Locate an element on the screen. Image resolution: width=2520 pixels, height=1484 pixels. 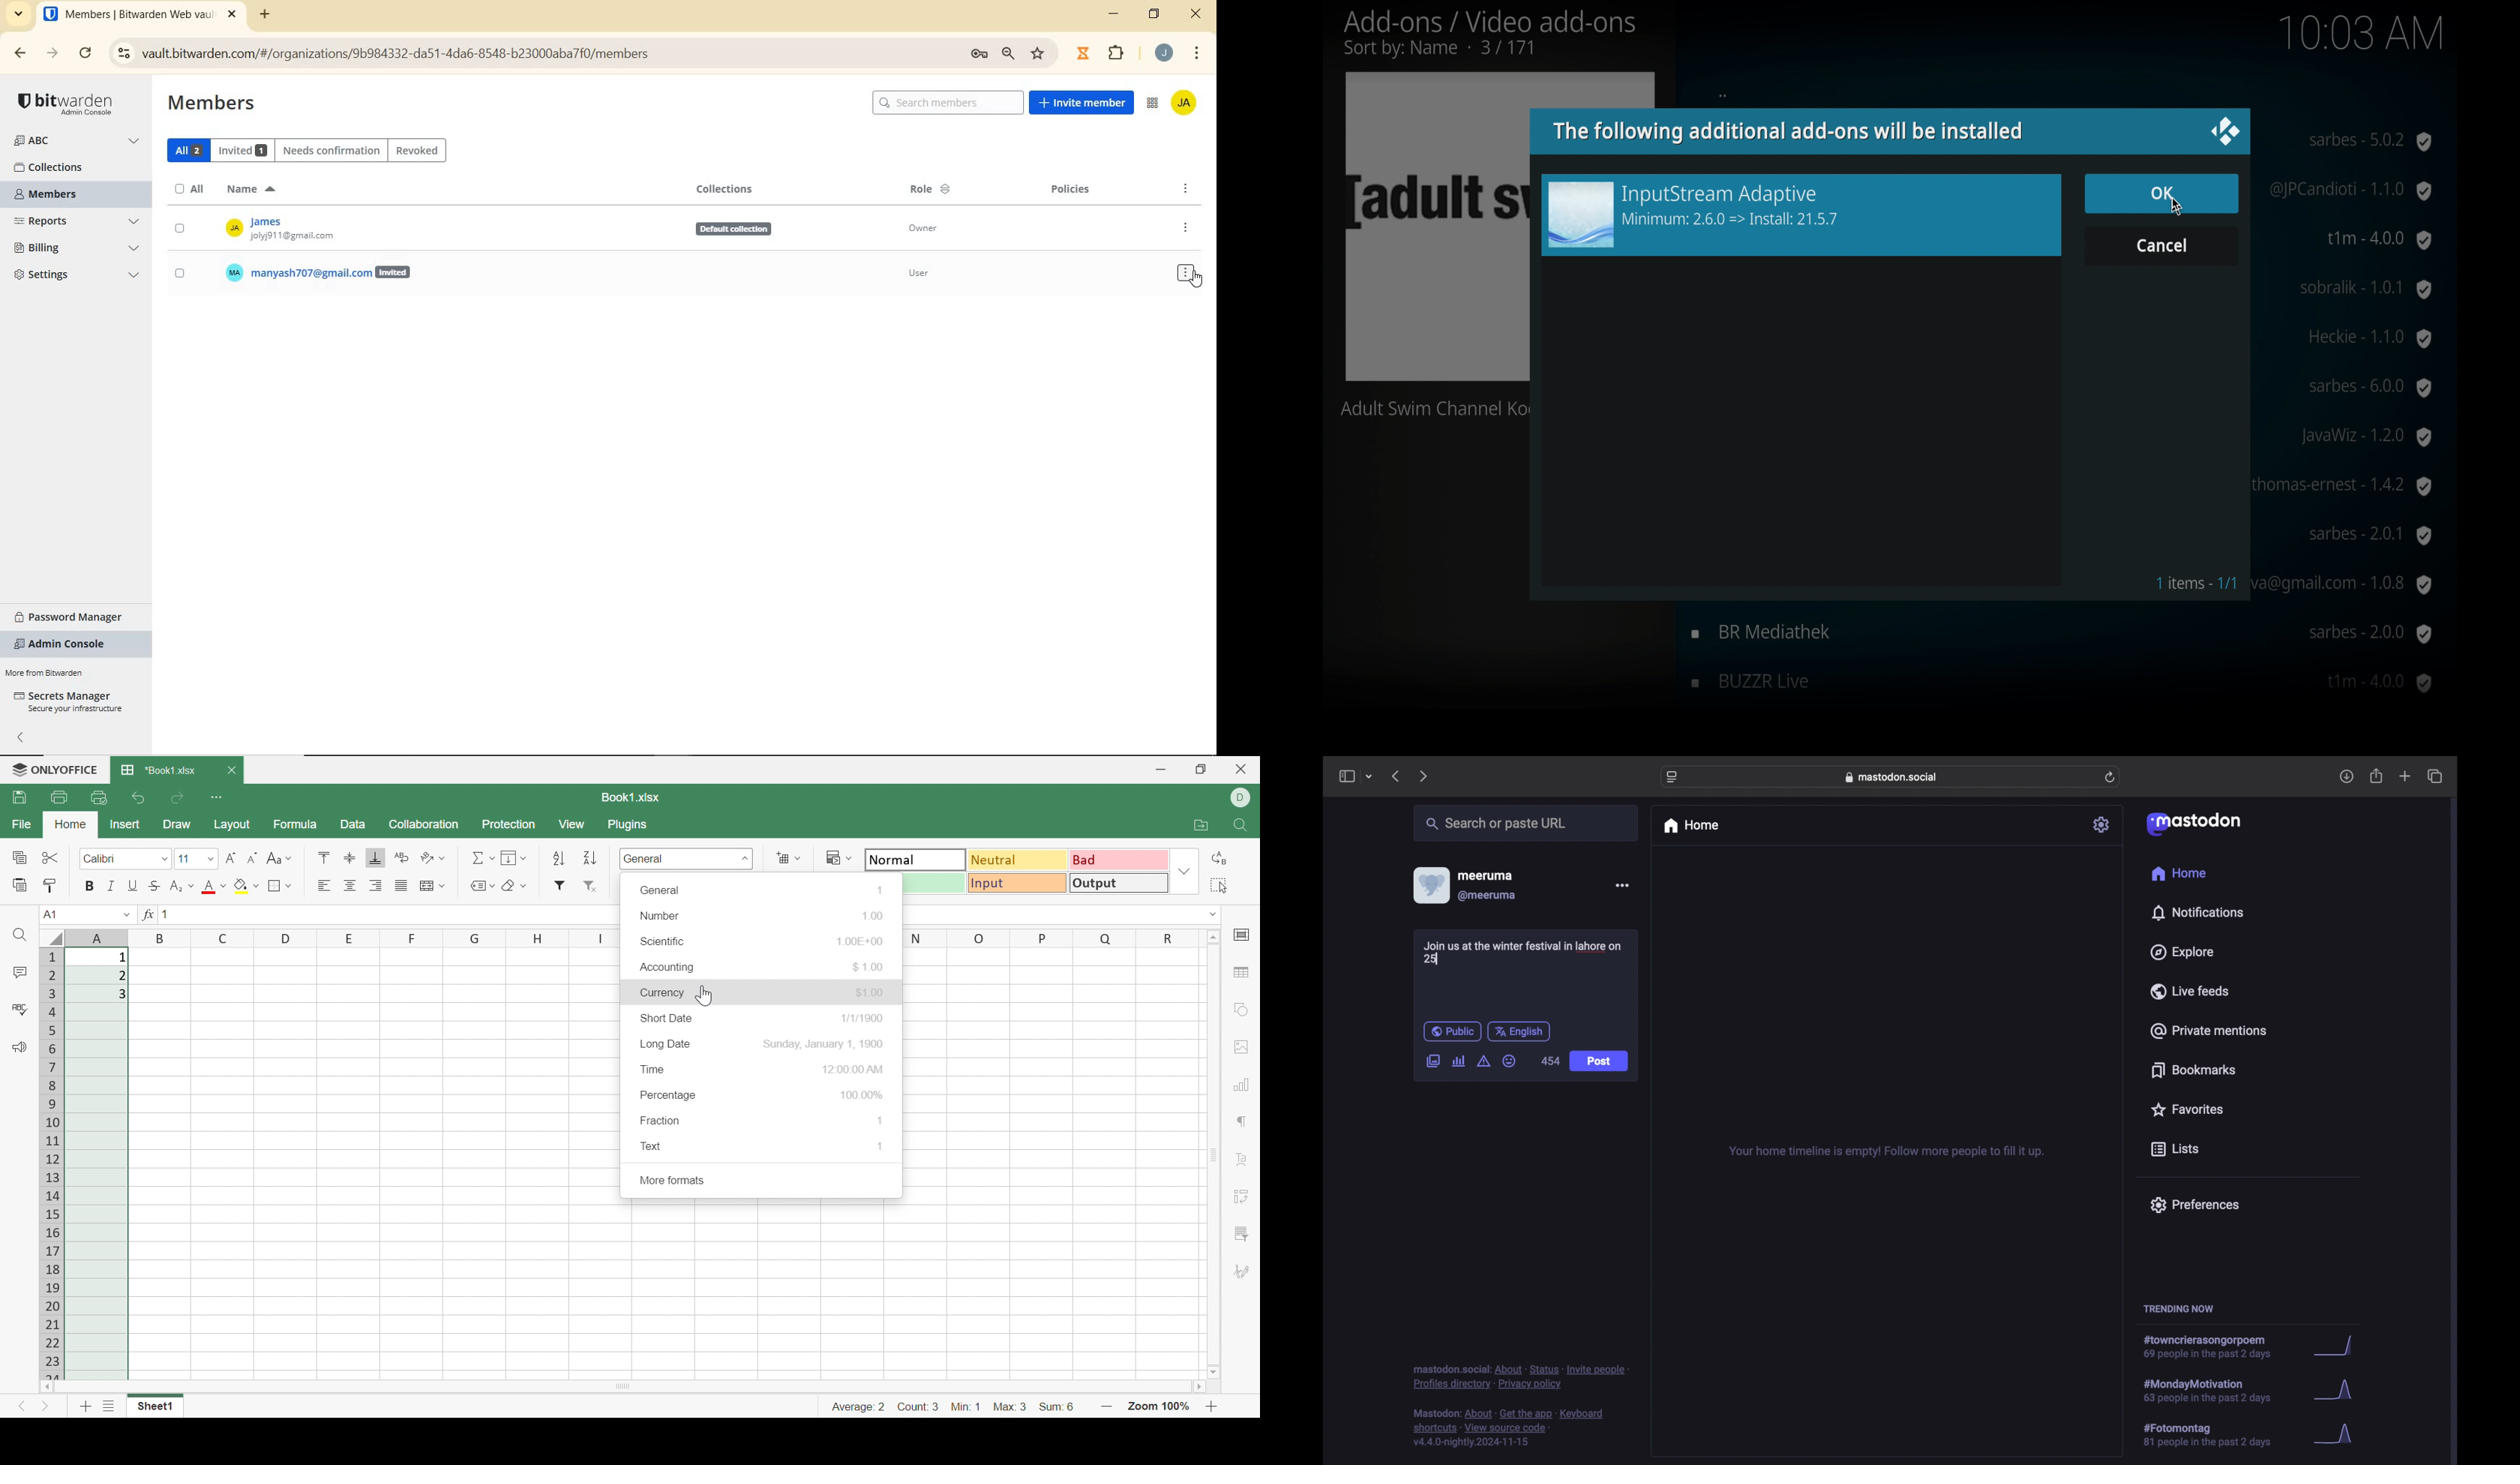
3 is located at coordinates (124, 995).